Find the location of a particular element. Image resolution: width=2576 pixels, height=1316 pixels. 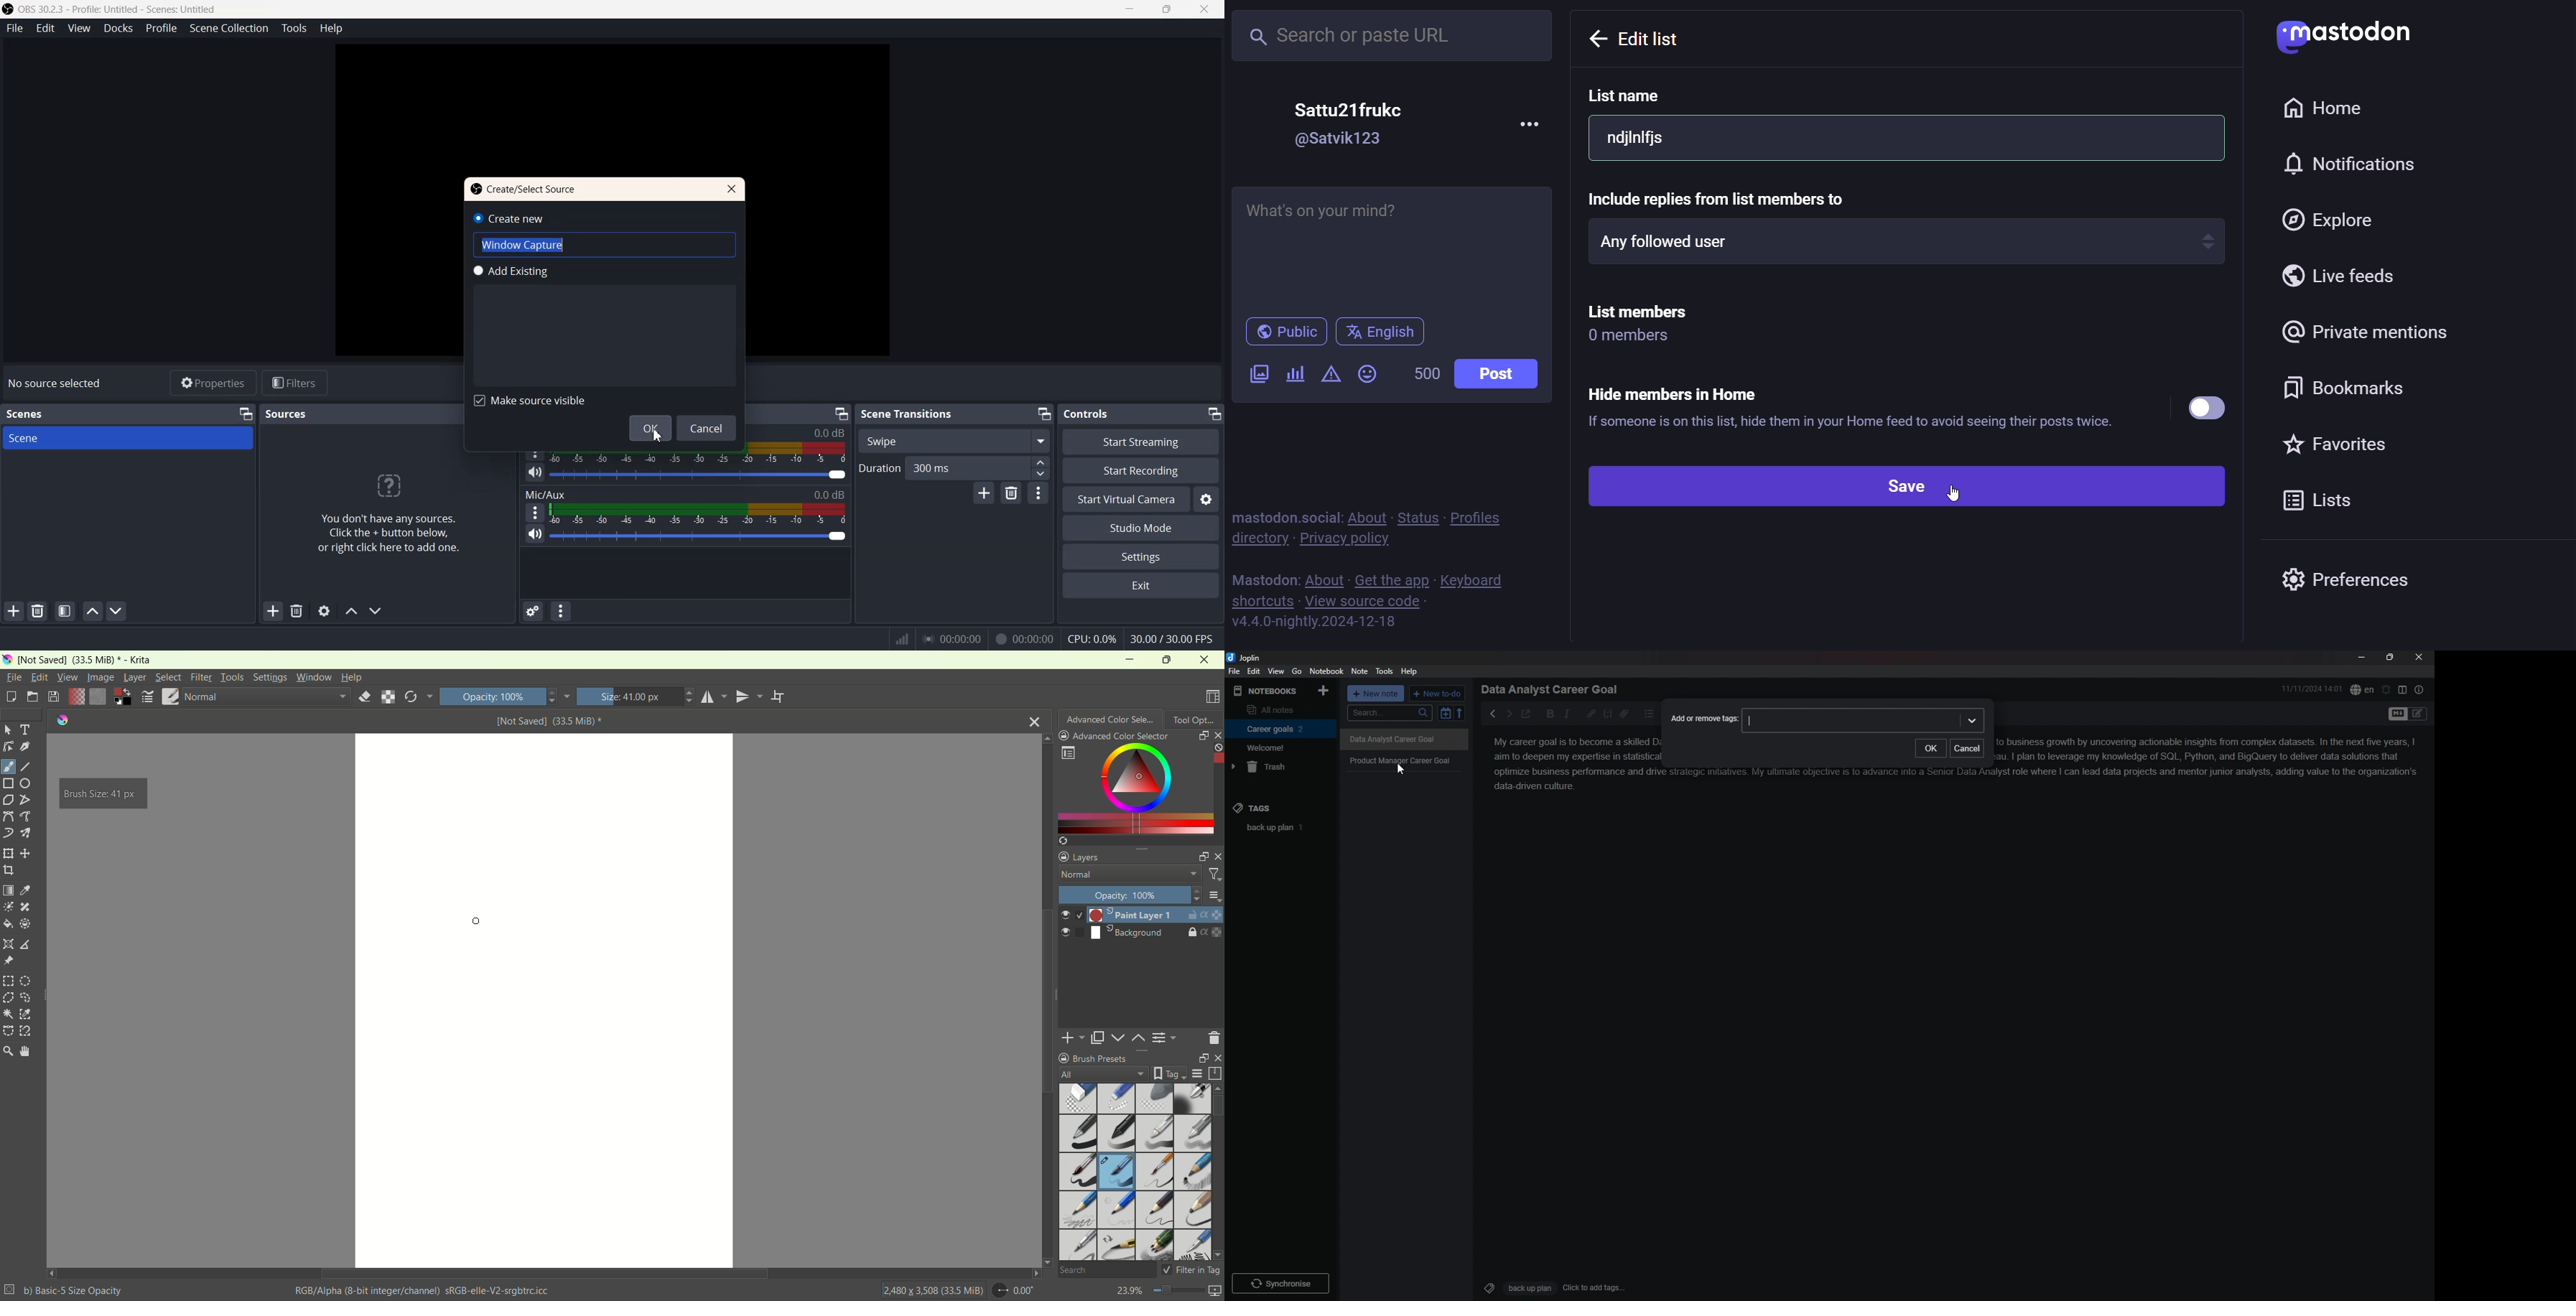

Close is located at coordinates (1206, 10).